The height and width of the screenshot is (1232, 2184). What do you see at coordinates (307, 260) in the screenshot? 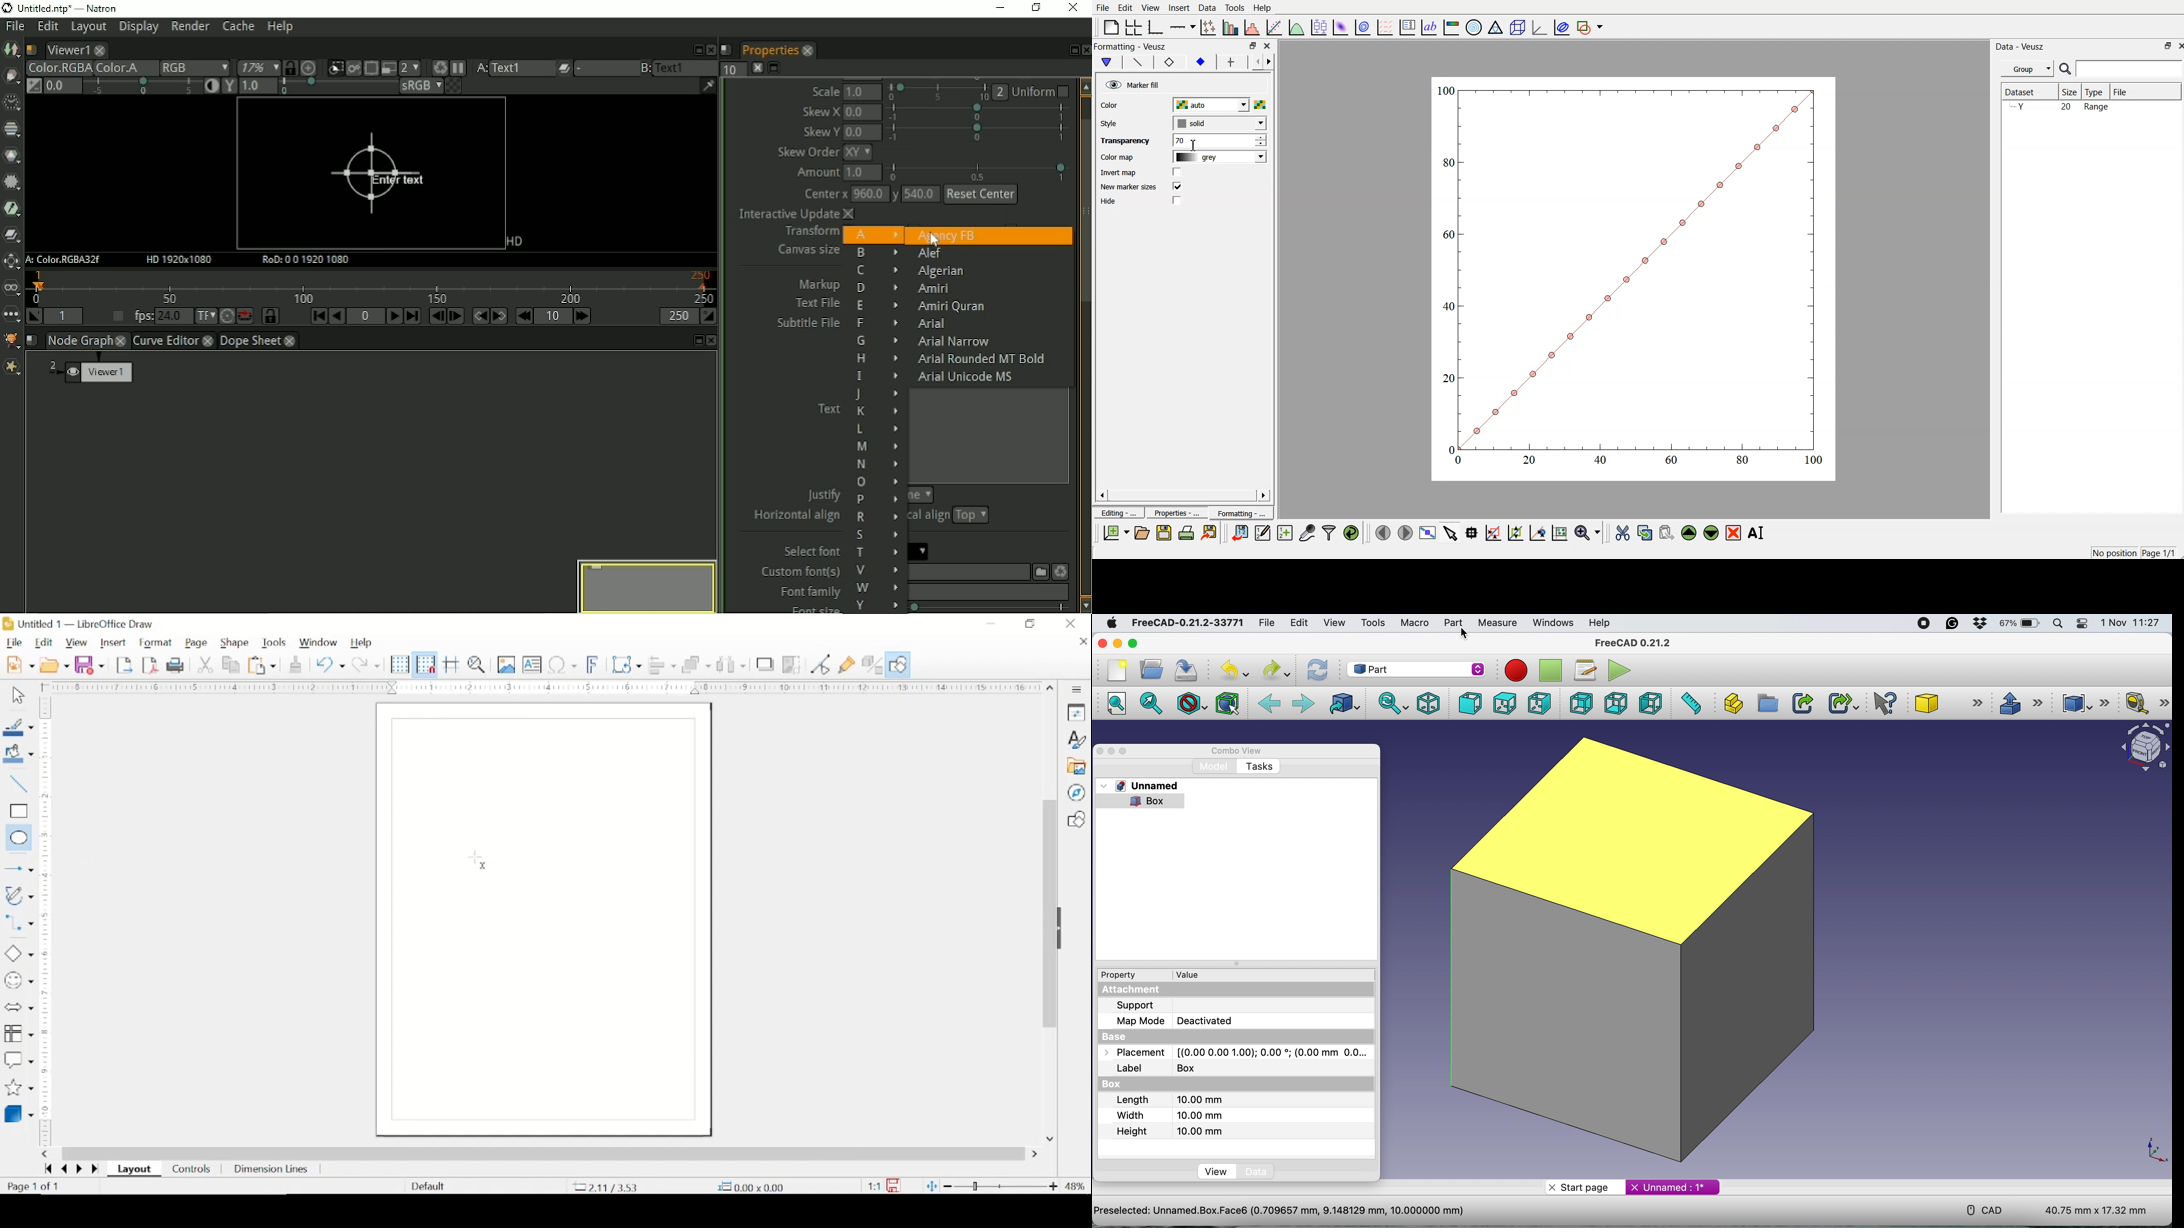
I see `RoD` at bounding box center [307, 260].